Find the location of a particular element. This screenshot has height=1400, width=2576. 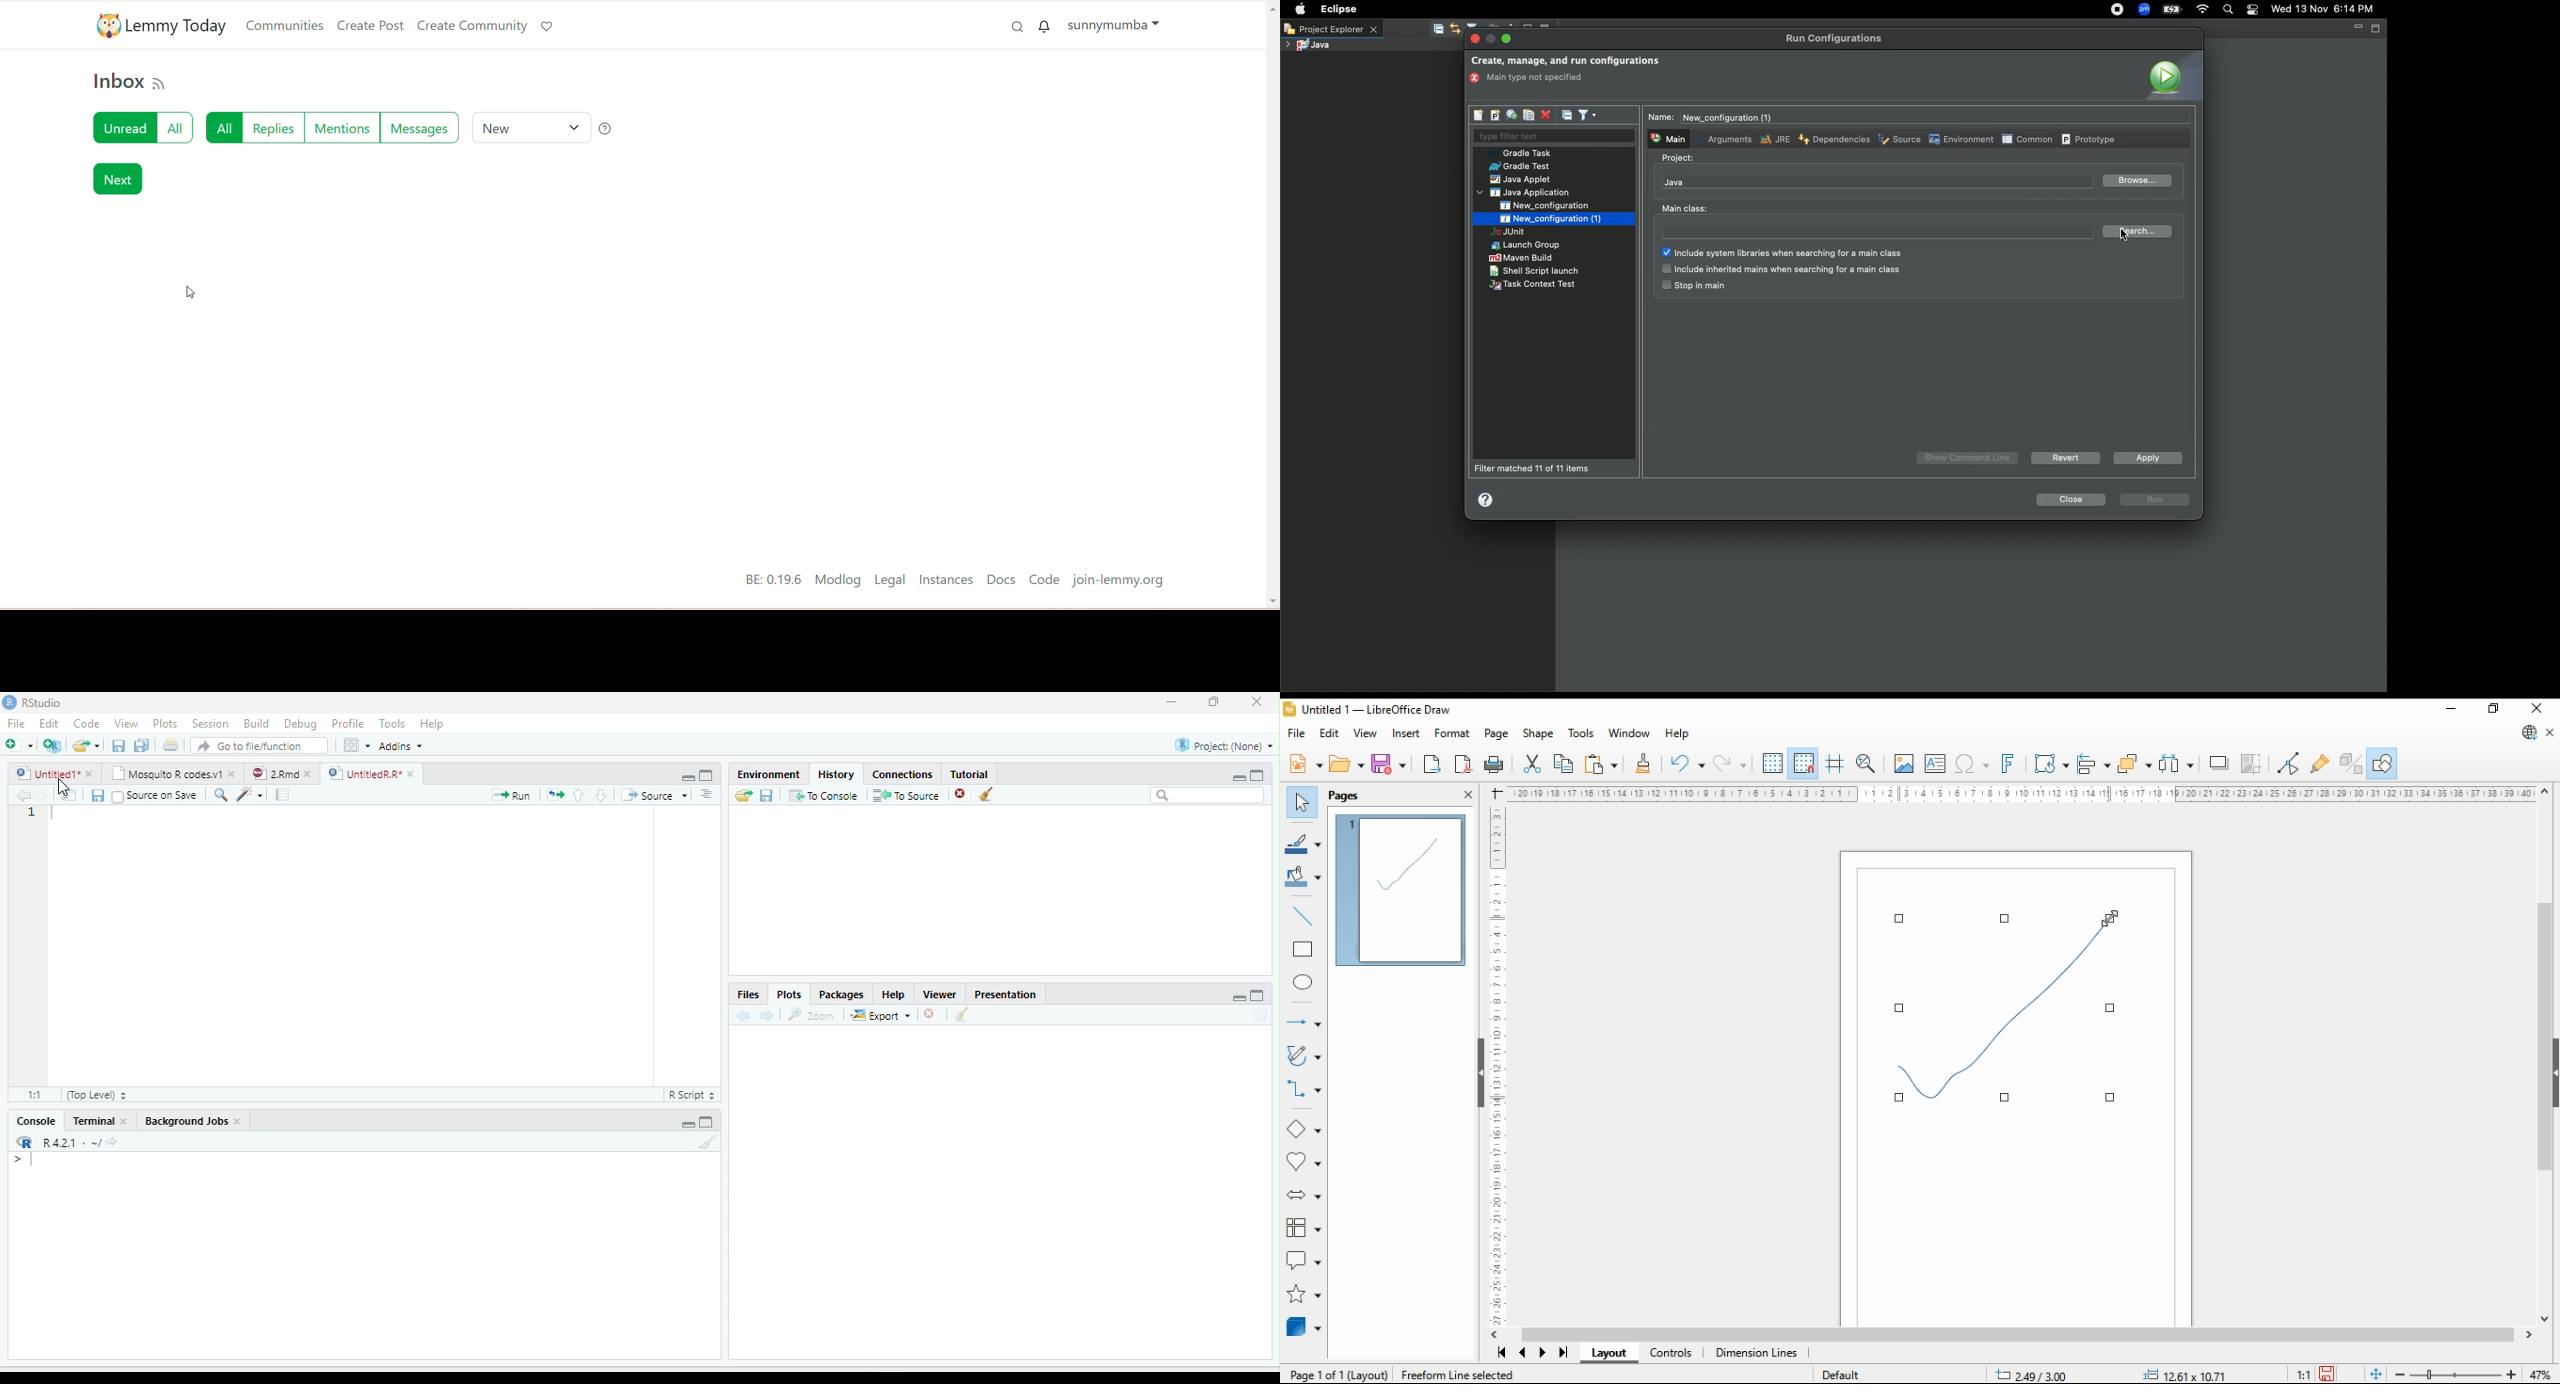

Remove current plot is located at coordinates (933, 1013).